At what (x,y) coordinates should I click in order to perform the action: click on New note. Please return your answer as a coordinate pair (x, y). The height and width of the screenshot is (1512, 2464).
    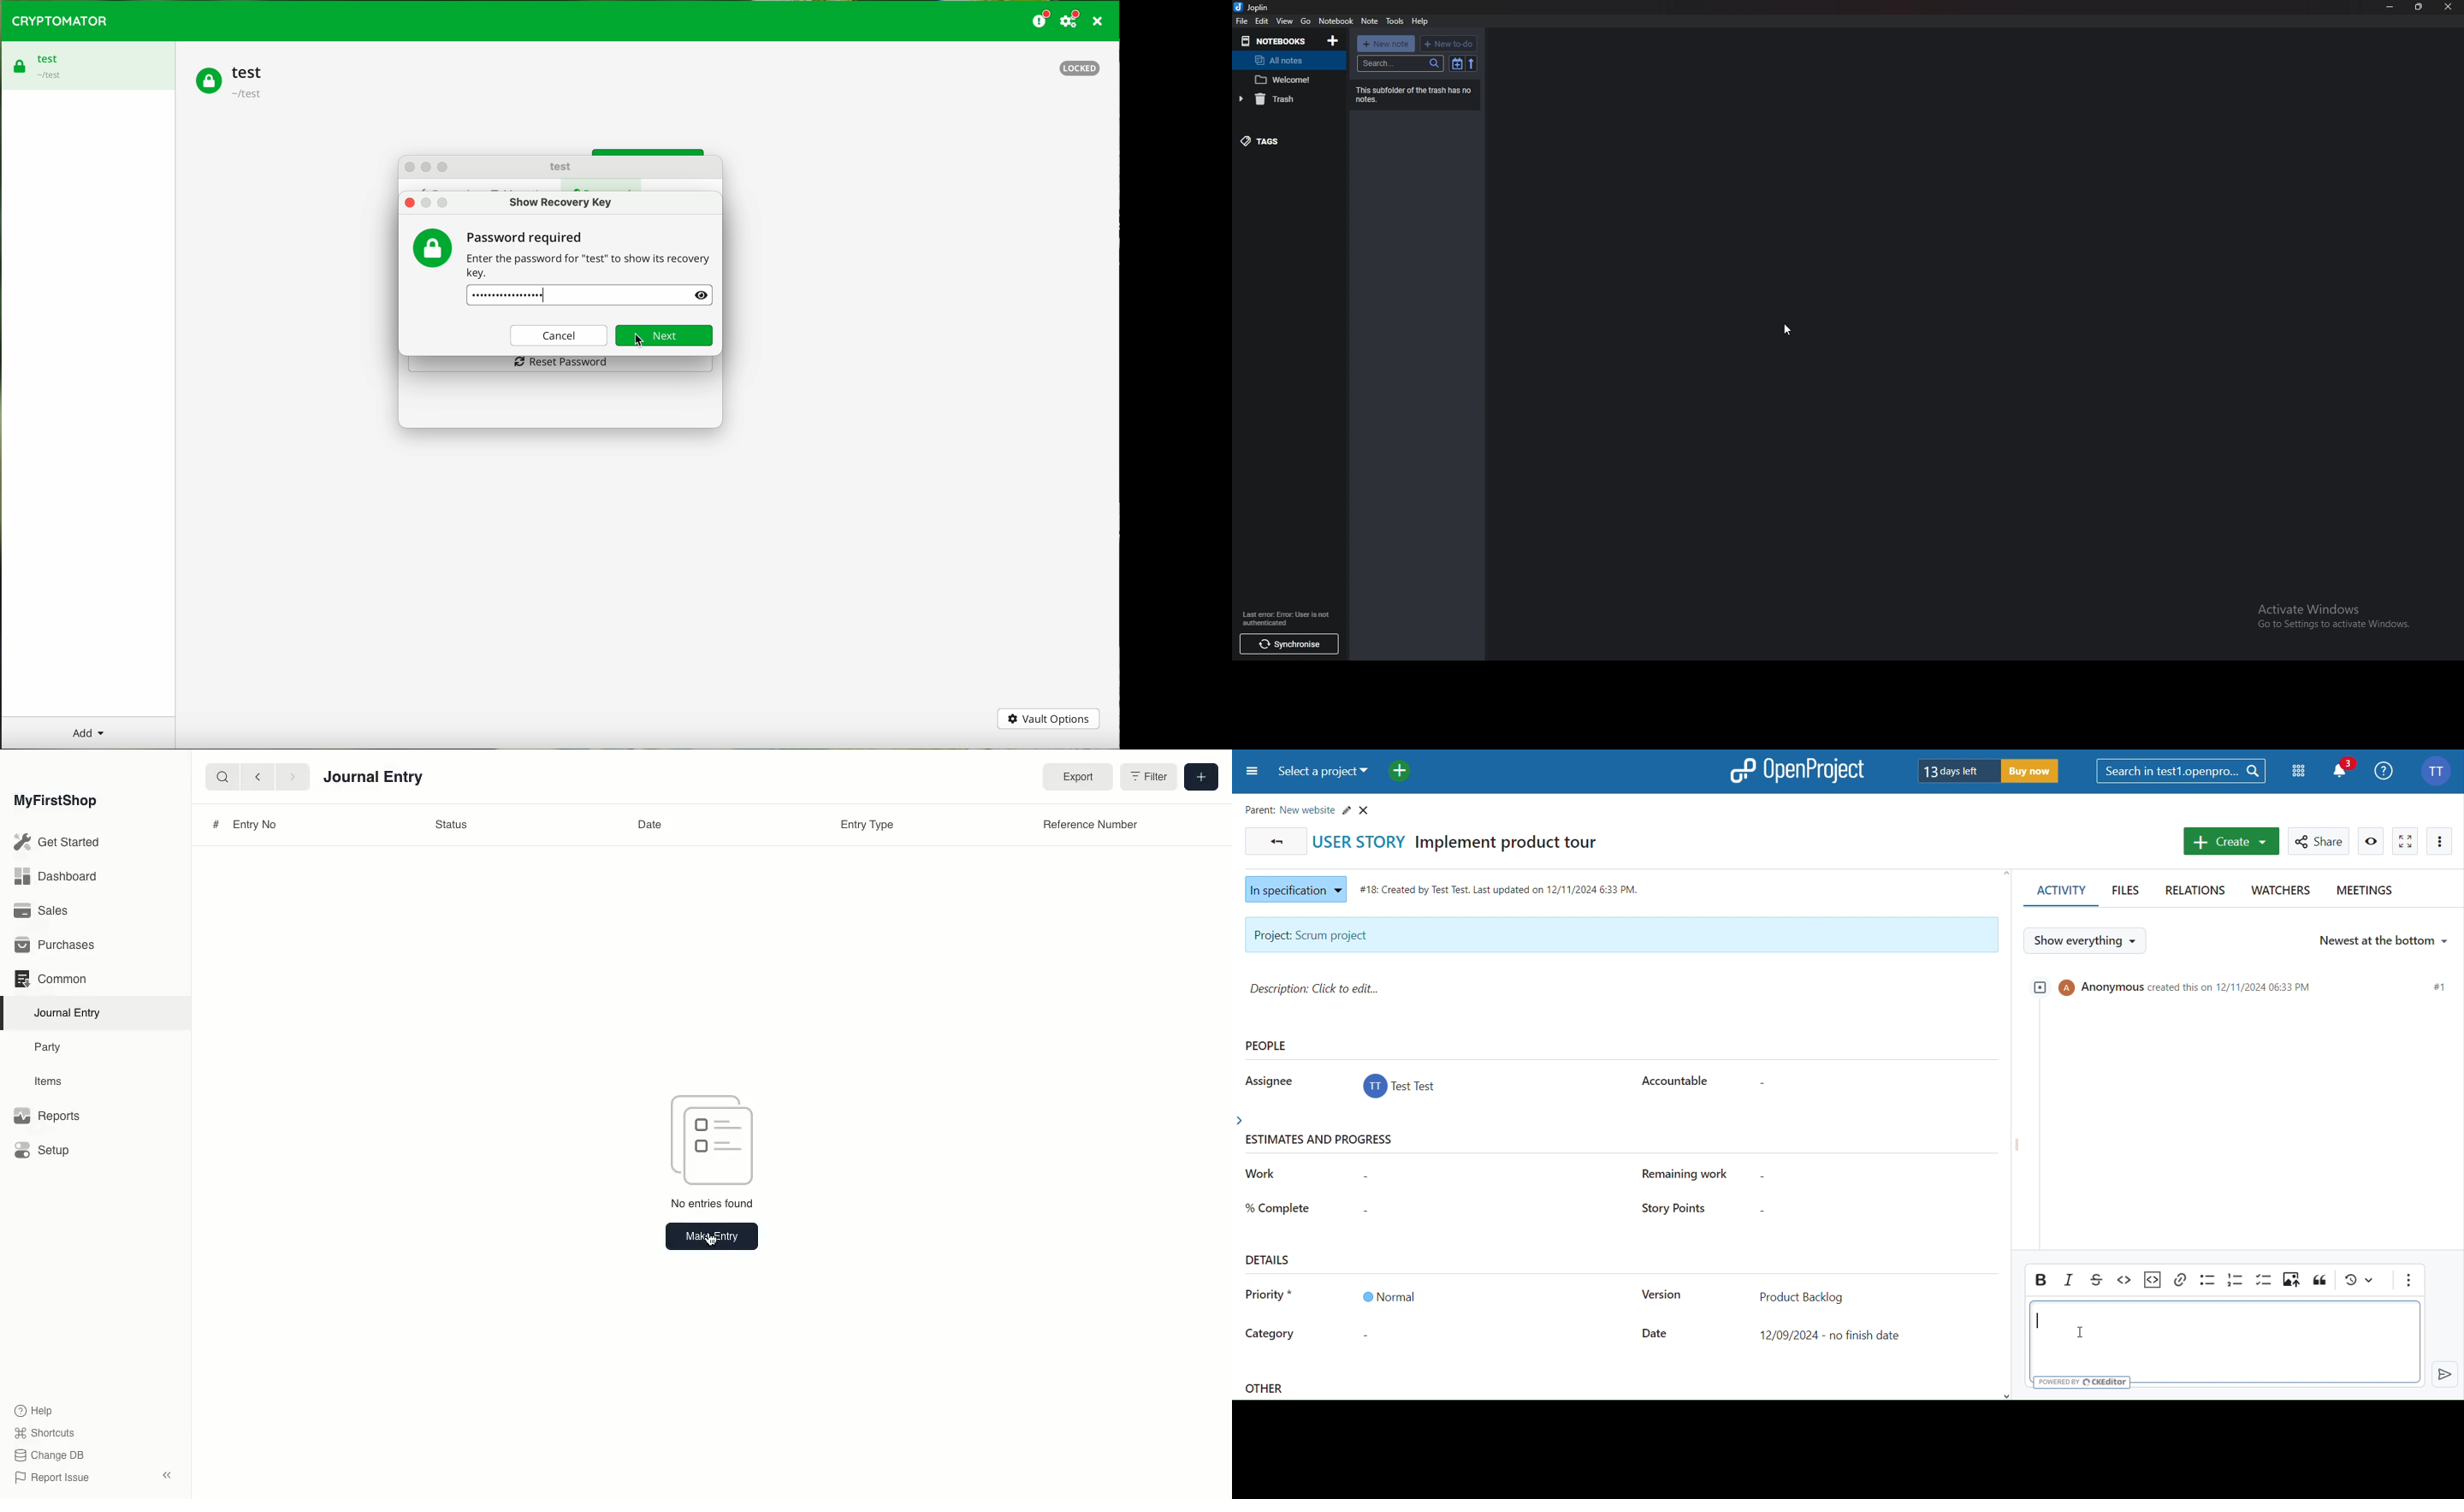
    Looking at the image, I should click on (1385, 44).